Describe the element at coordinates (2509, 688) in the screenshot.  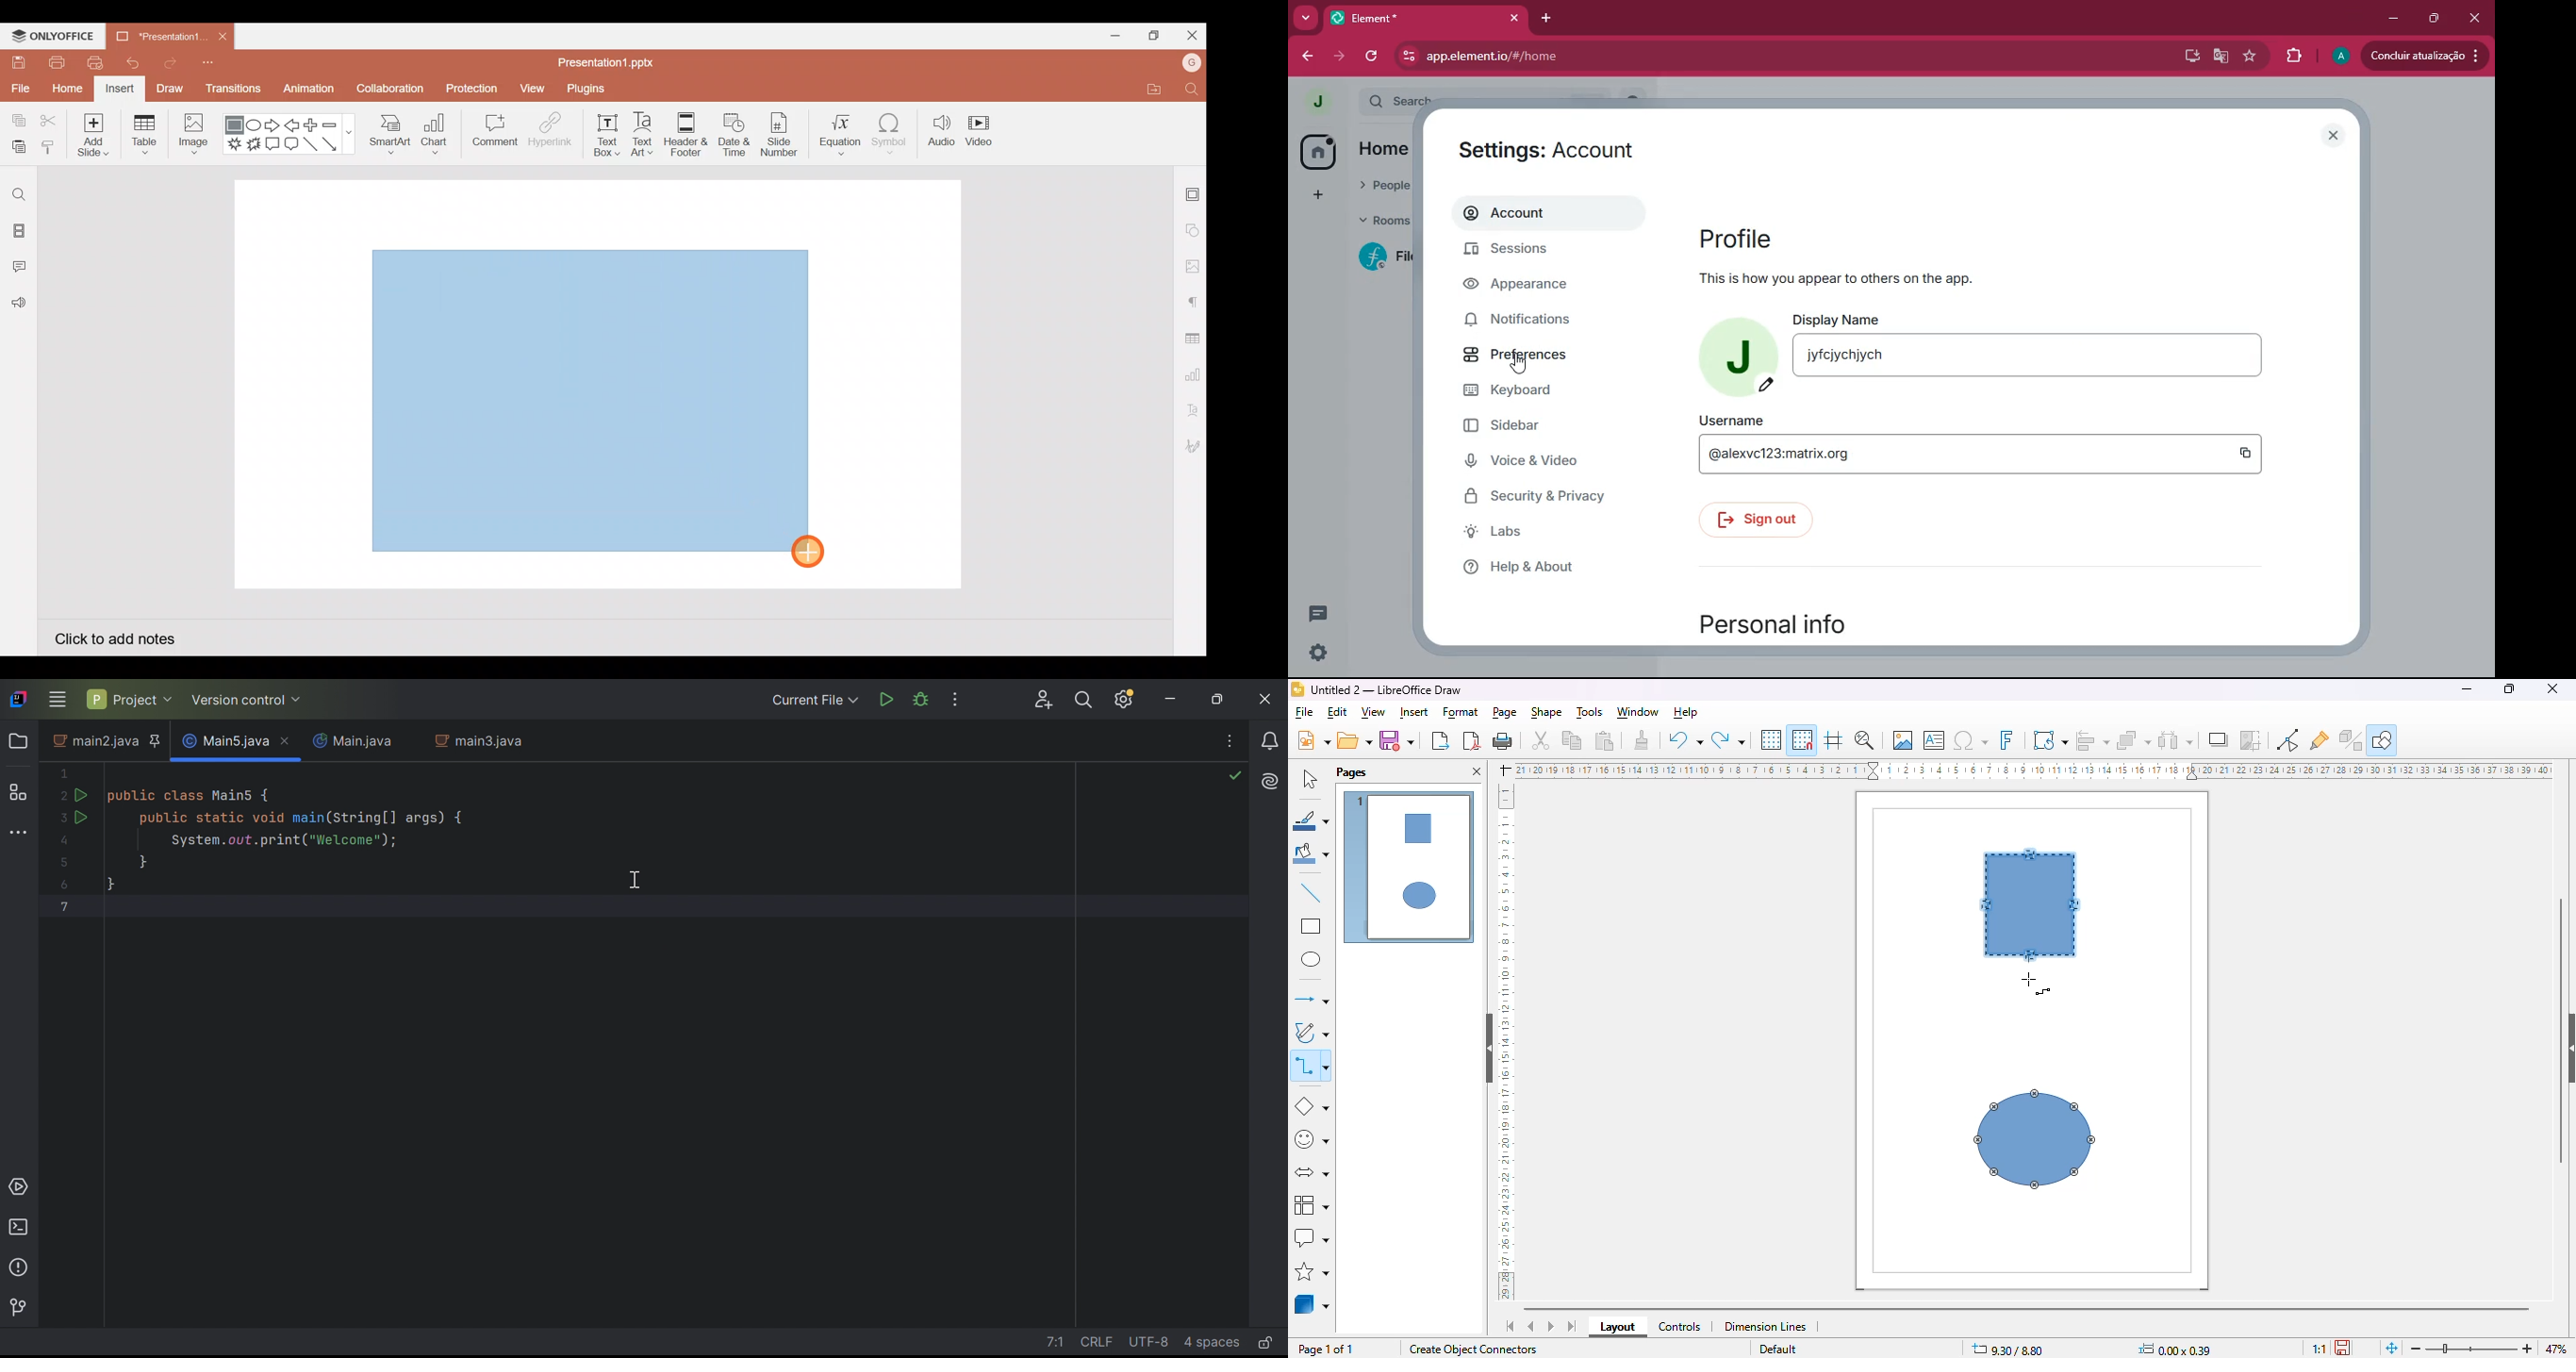
I see `maximize` at that location.